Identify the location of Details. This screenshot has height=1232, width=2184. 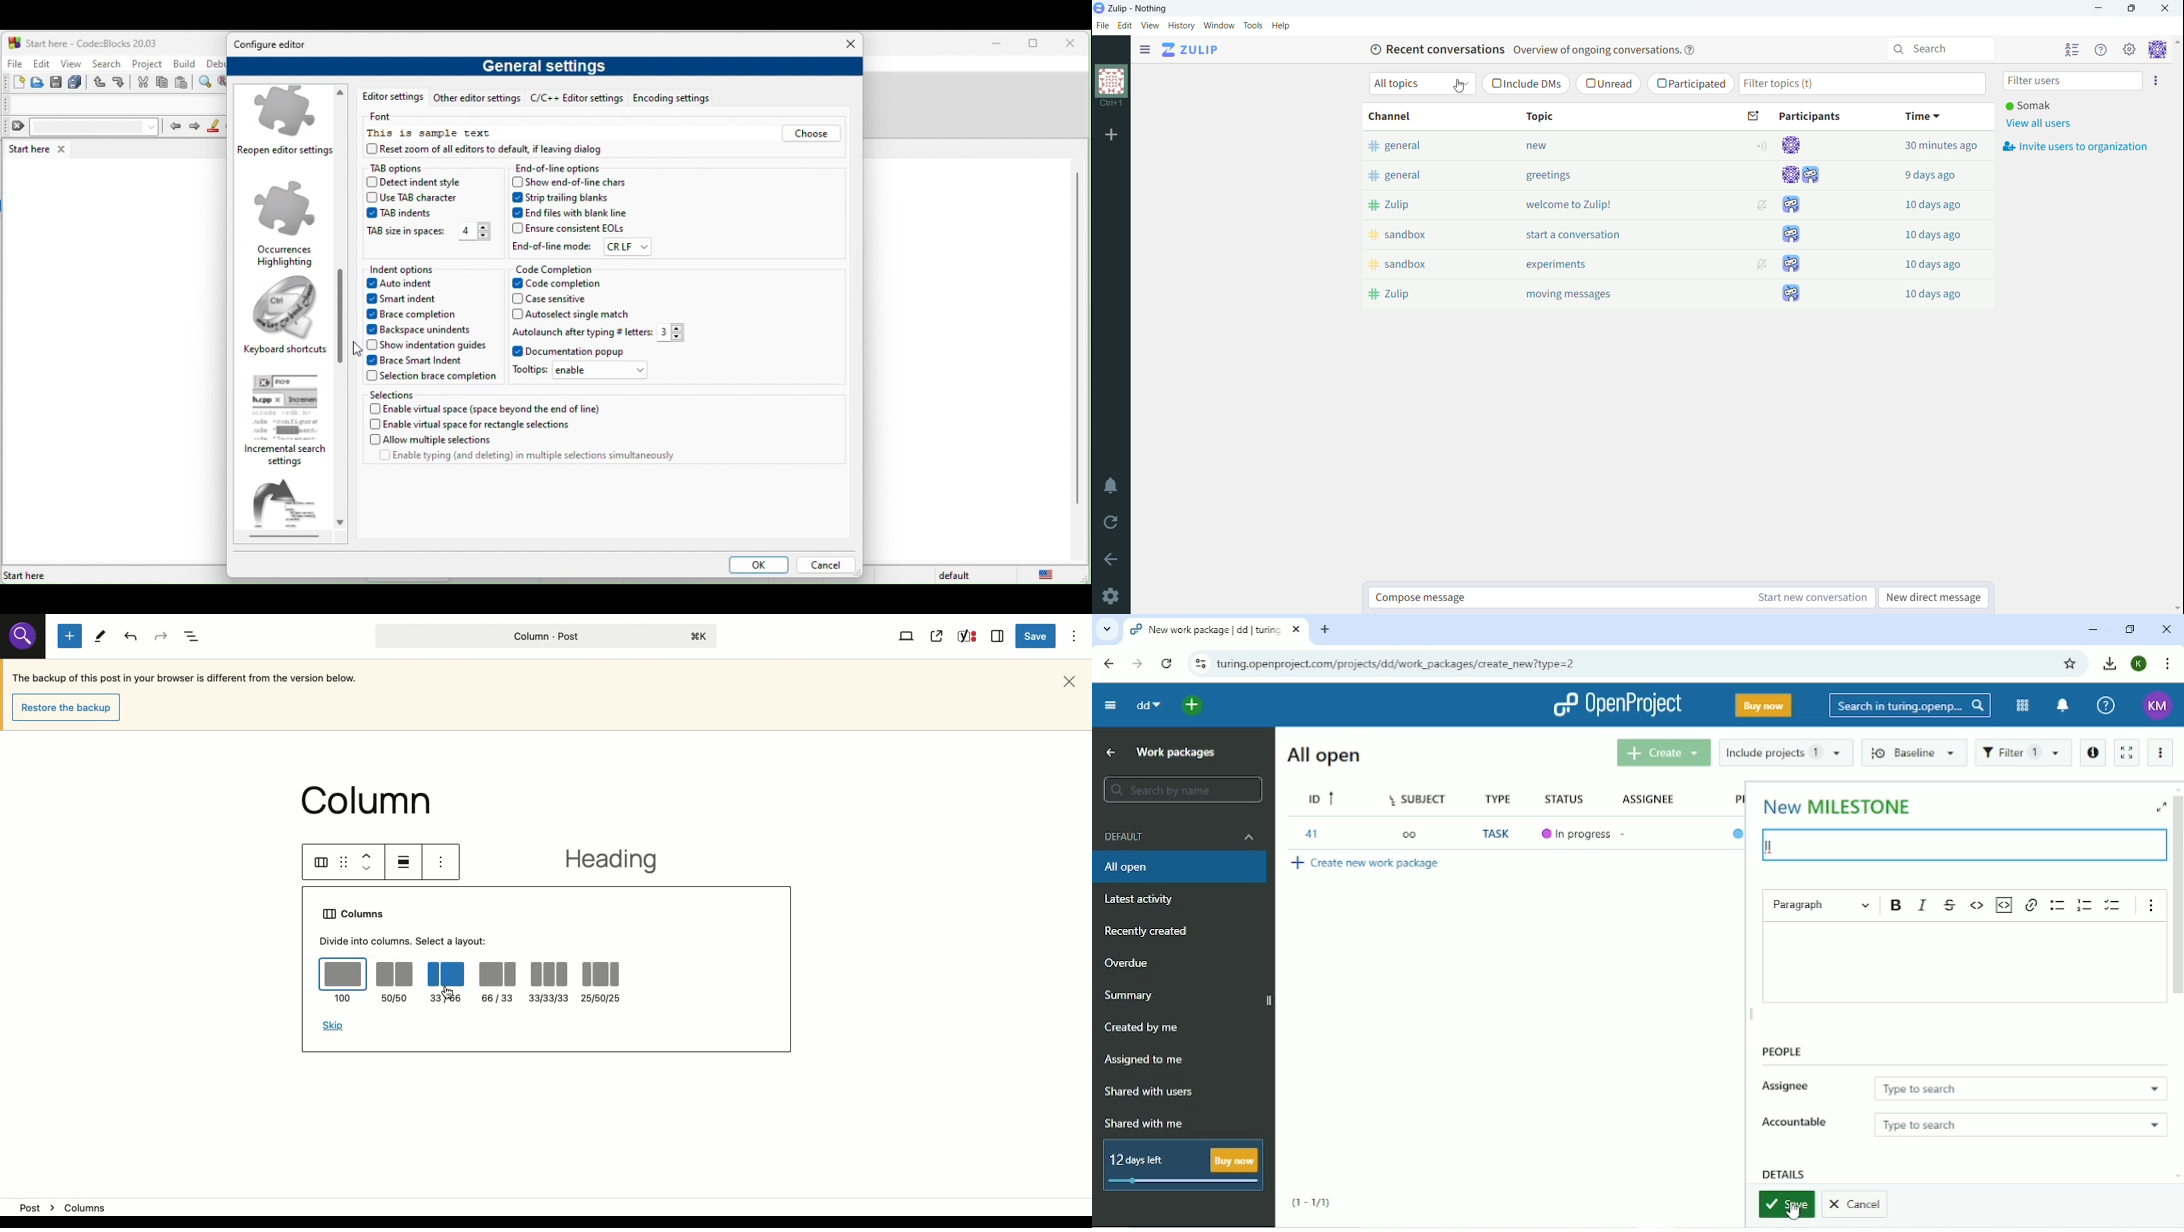
(1784, 1173).